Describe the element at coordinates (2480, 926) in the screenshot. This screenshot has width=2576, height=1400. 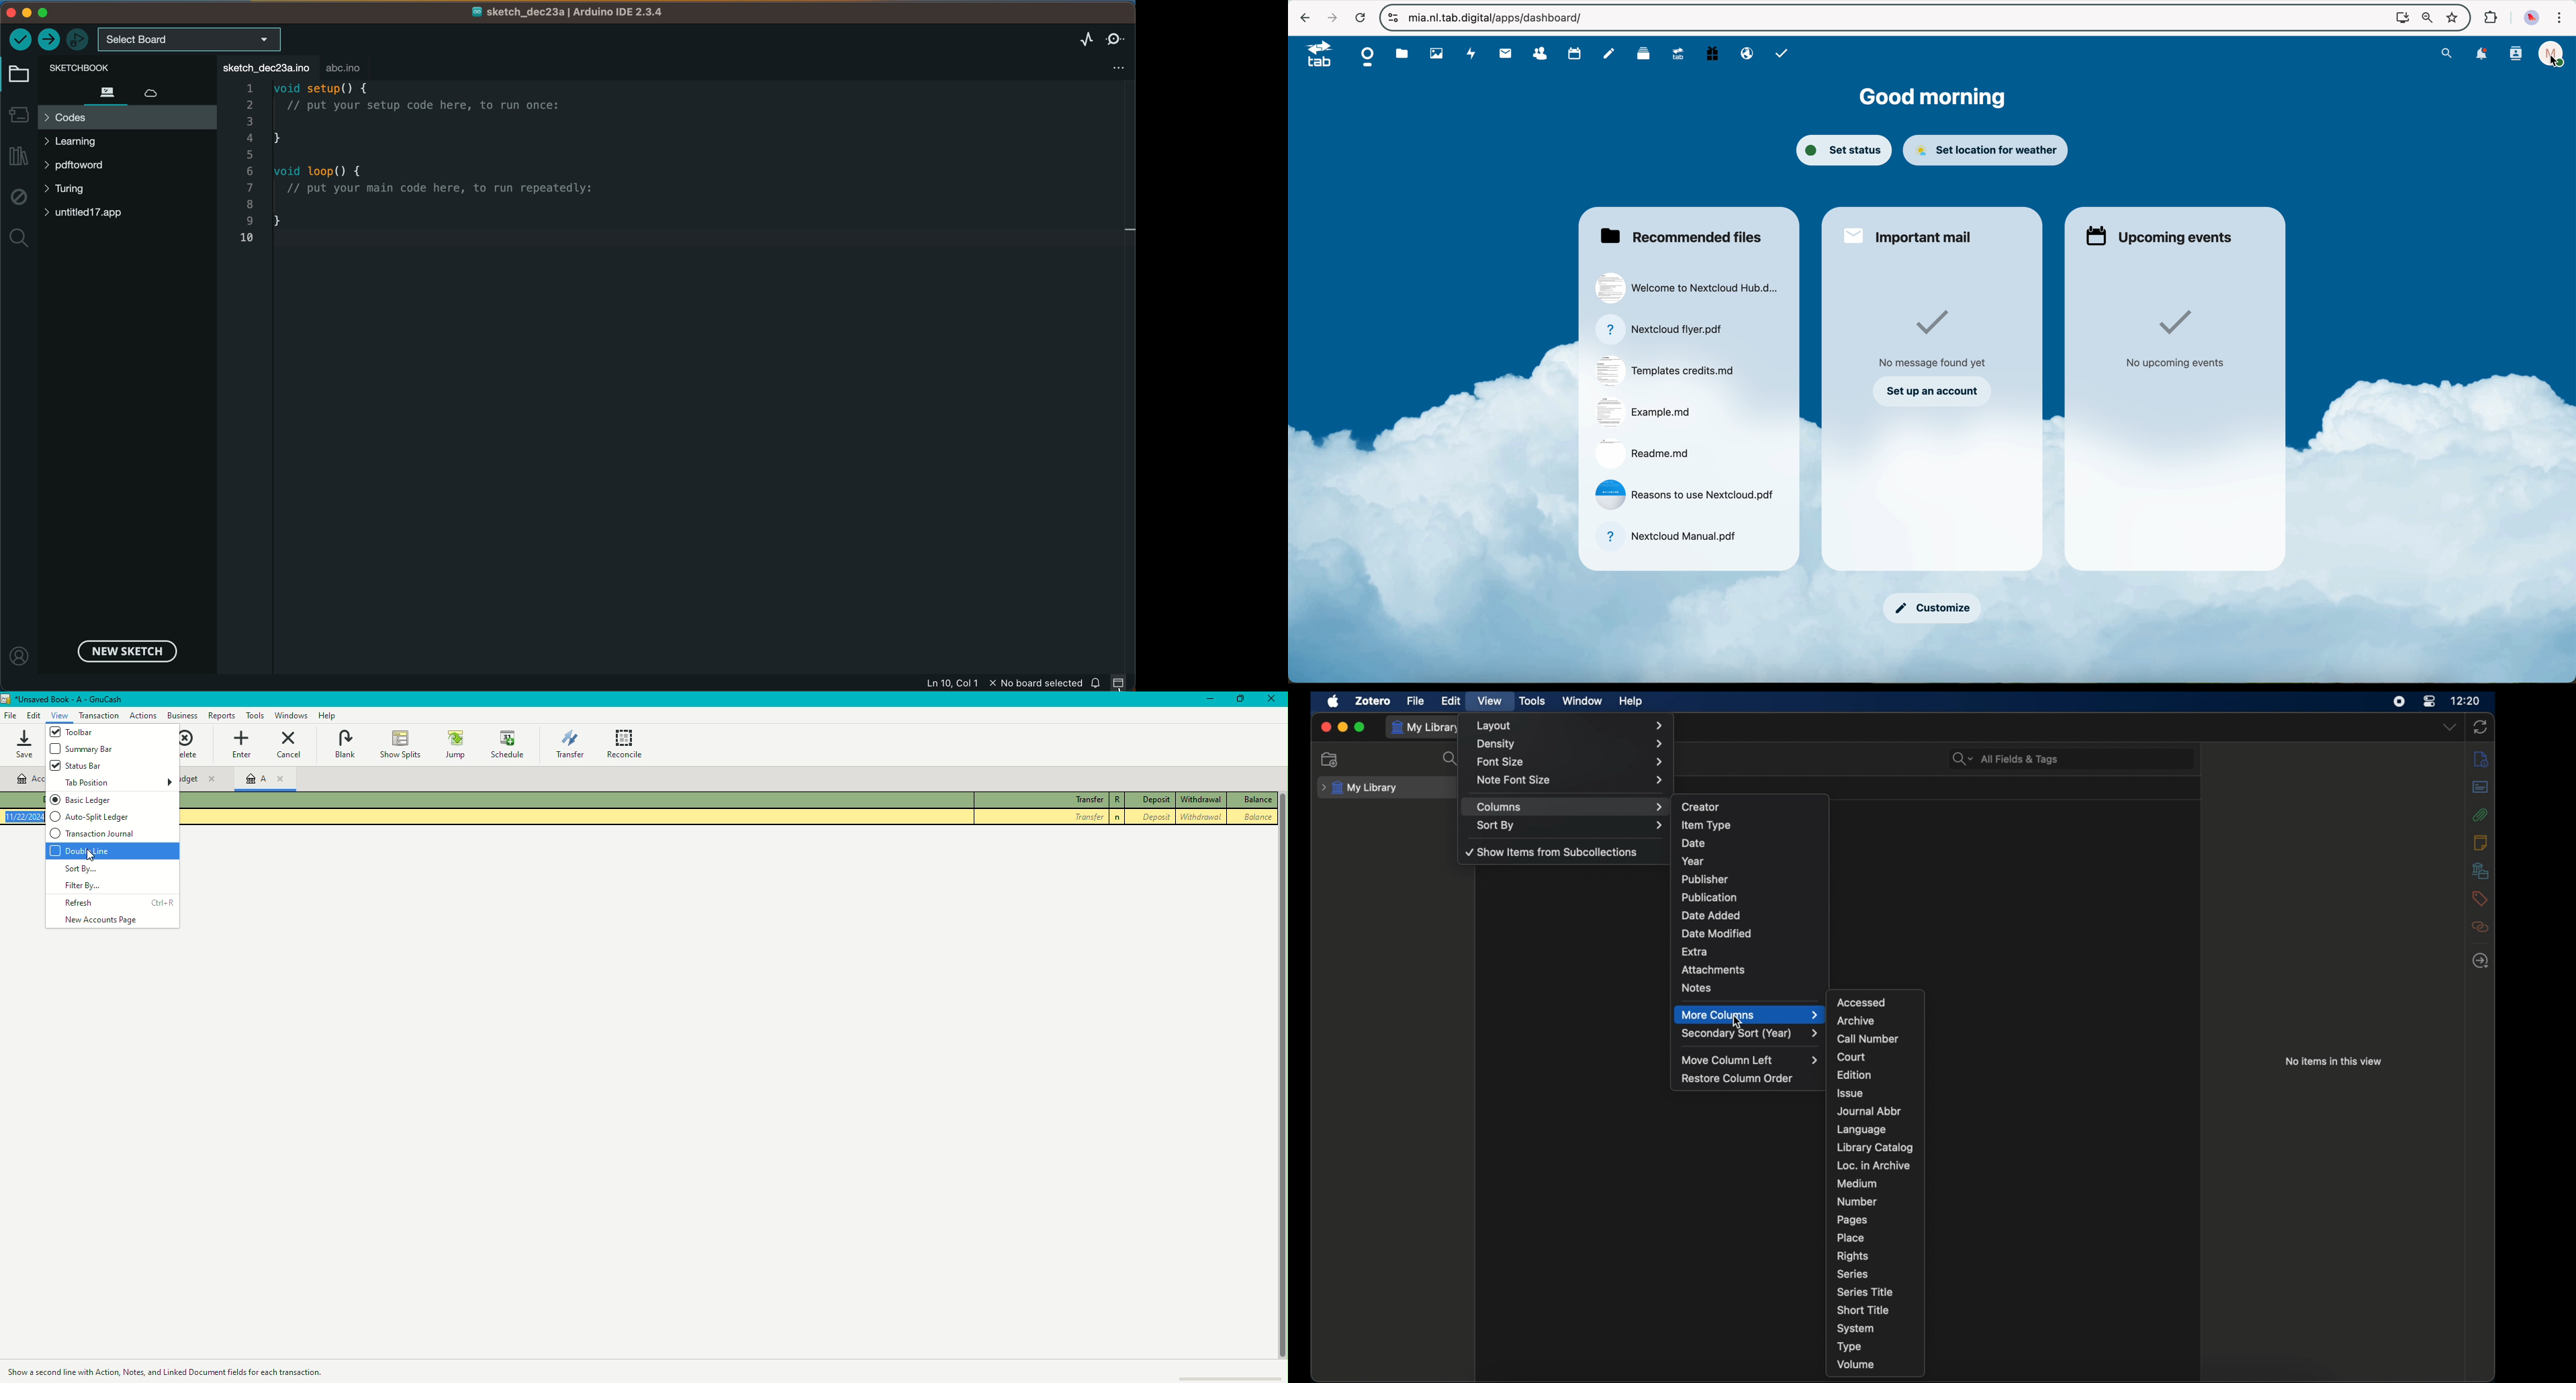
I see `relate` at that location.